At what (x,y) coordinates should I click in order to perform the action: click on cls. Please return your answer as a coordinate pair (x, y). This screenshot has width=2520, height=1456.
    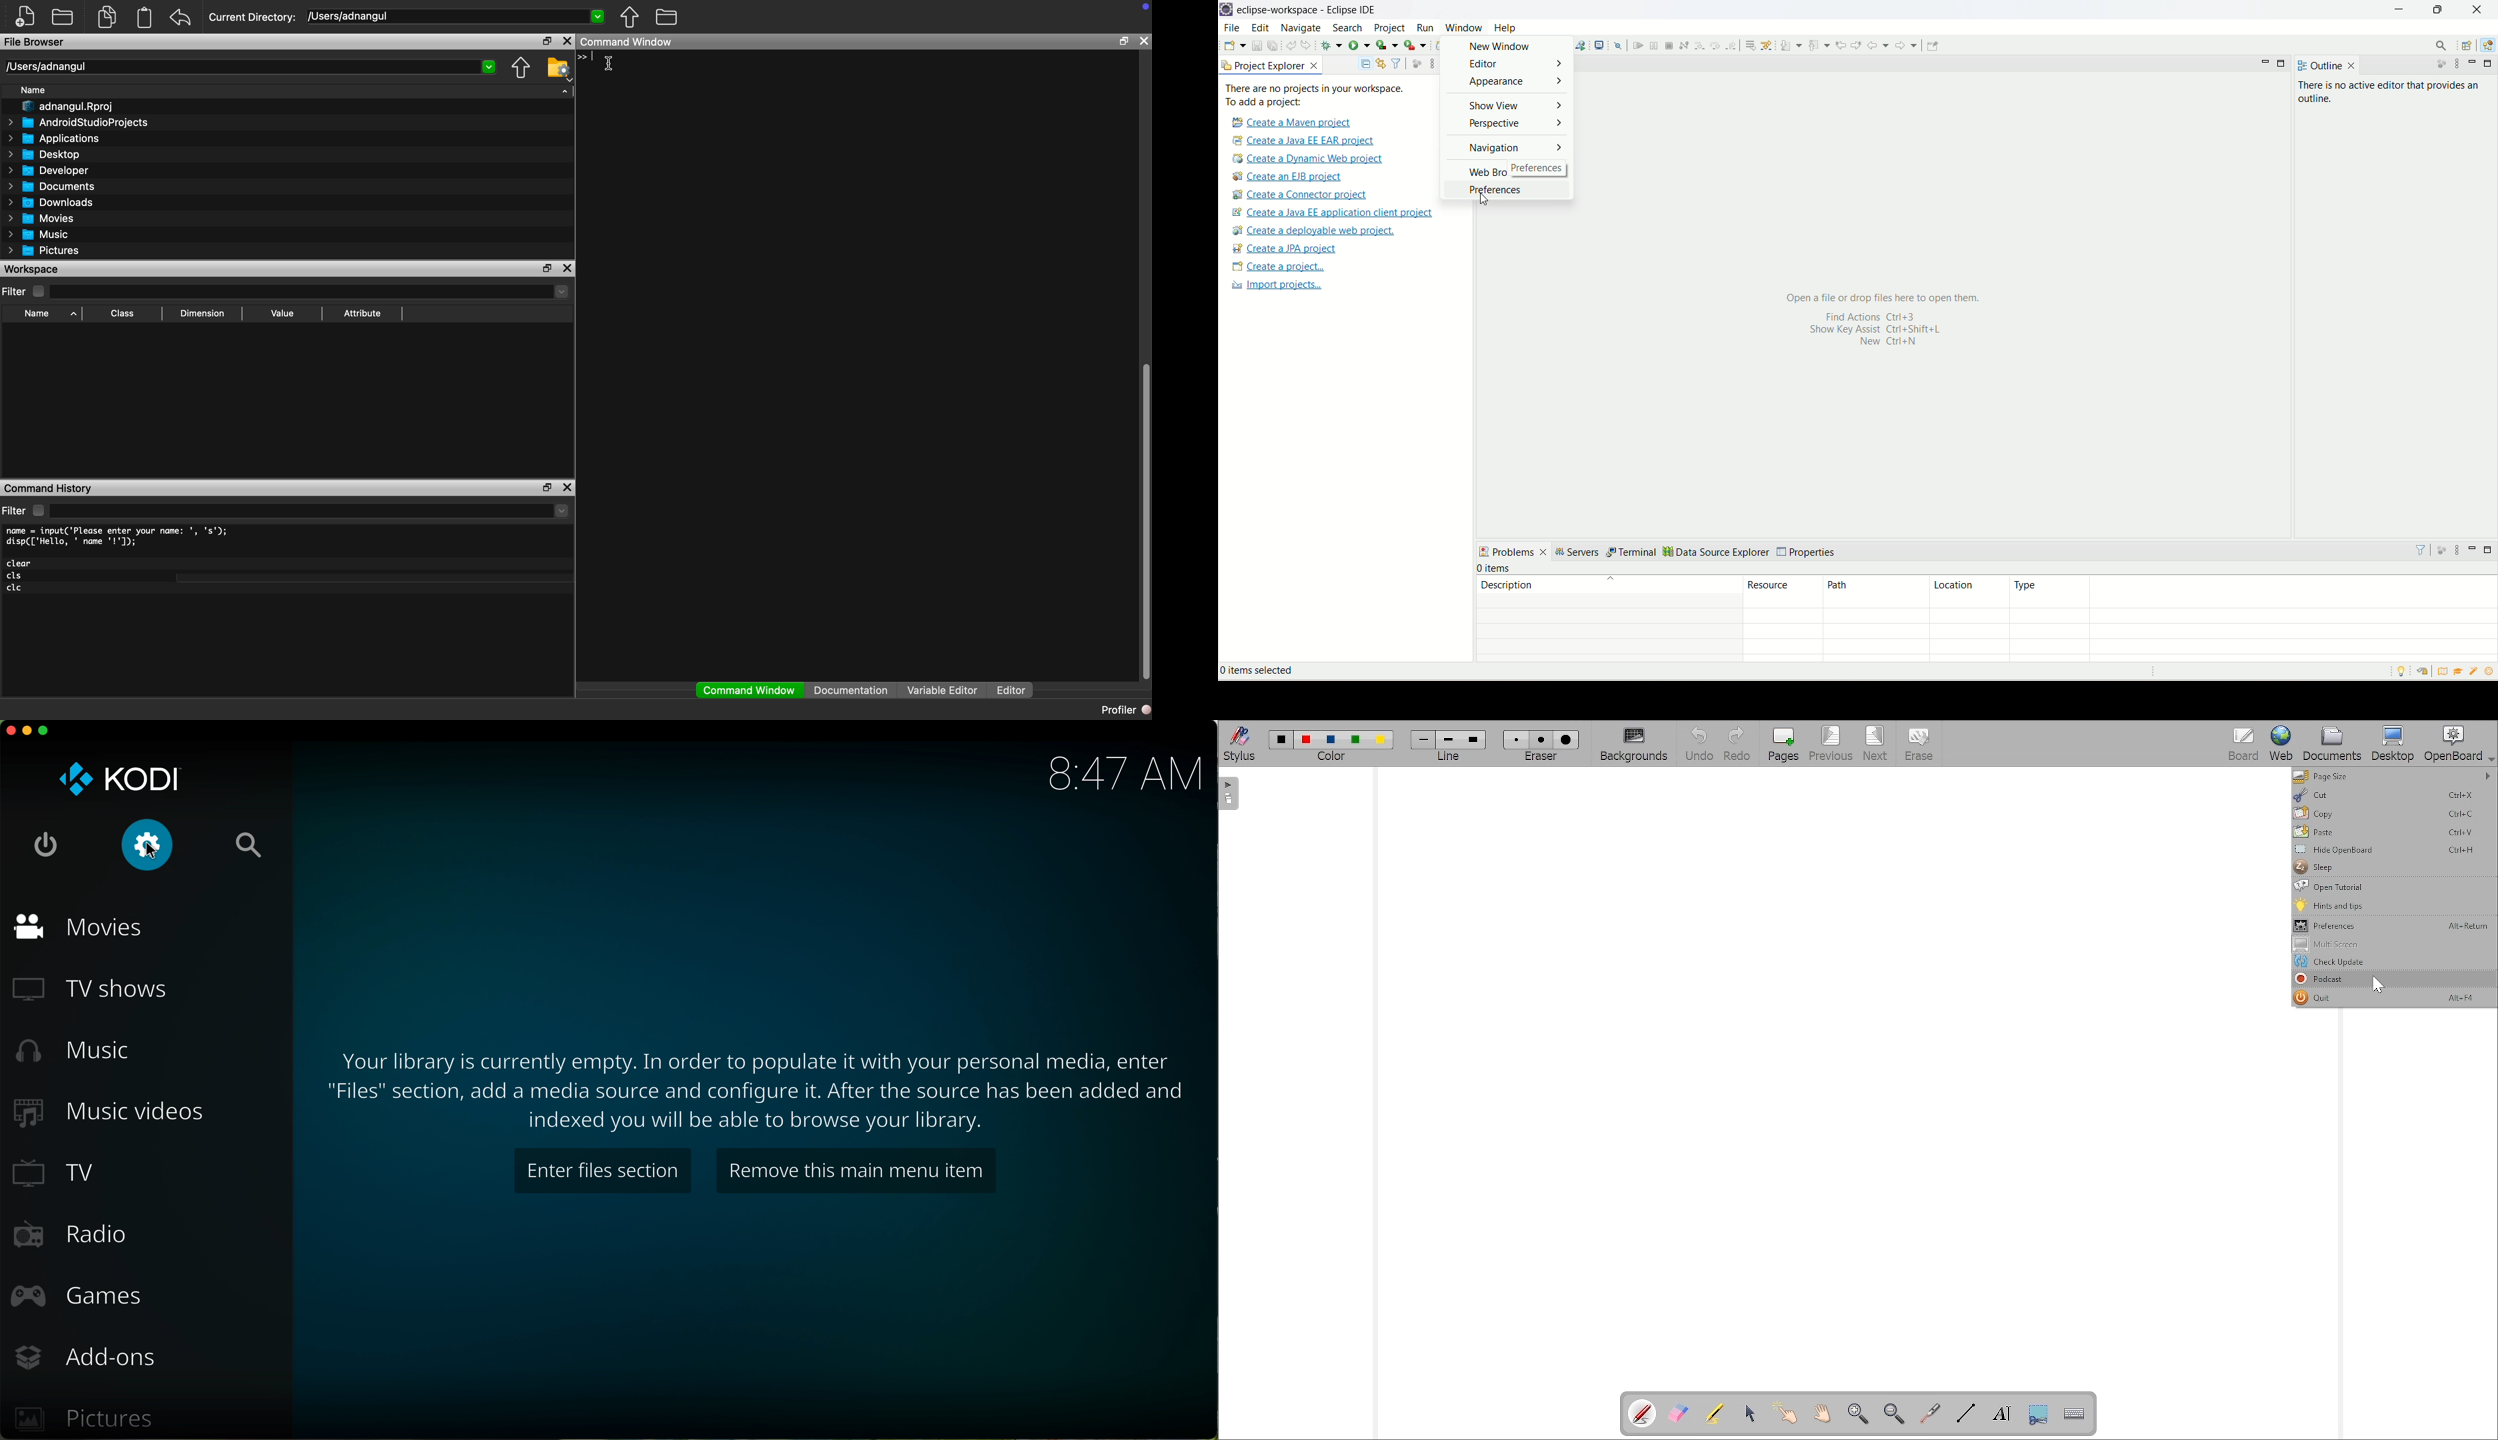
    Looking at the image, I should click on (15, 576).